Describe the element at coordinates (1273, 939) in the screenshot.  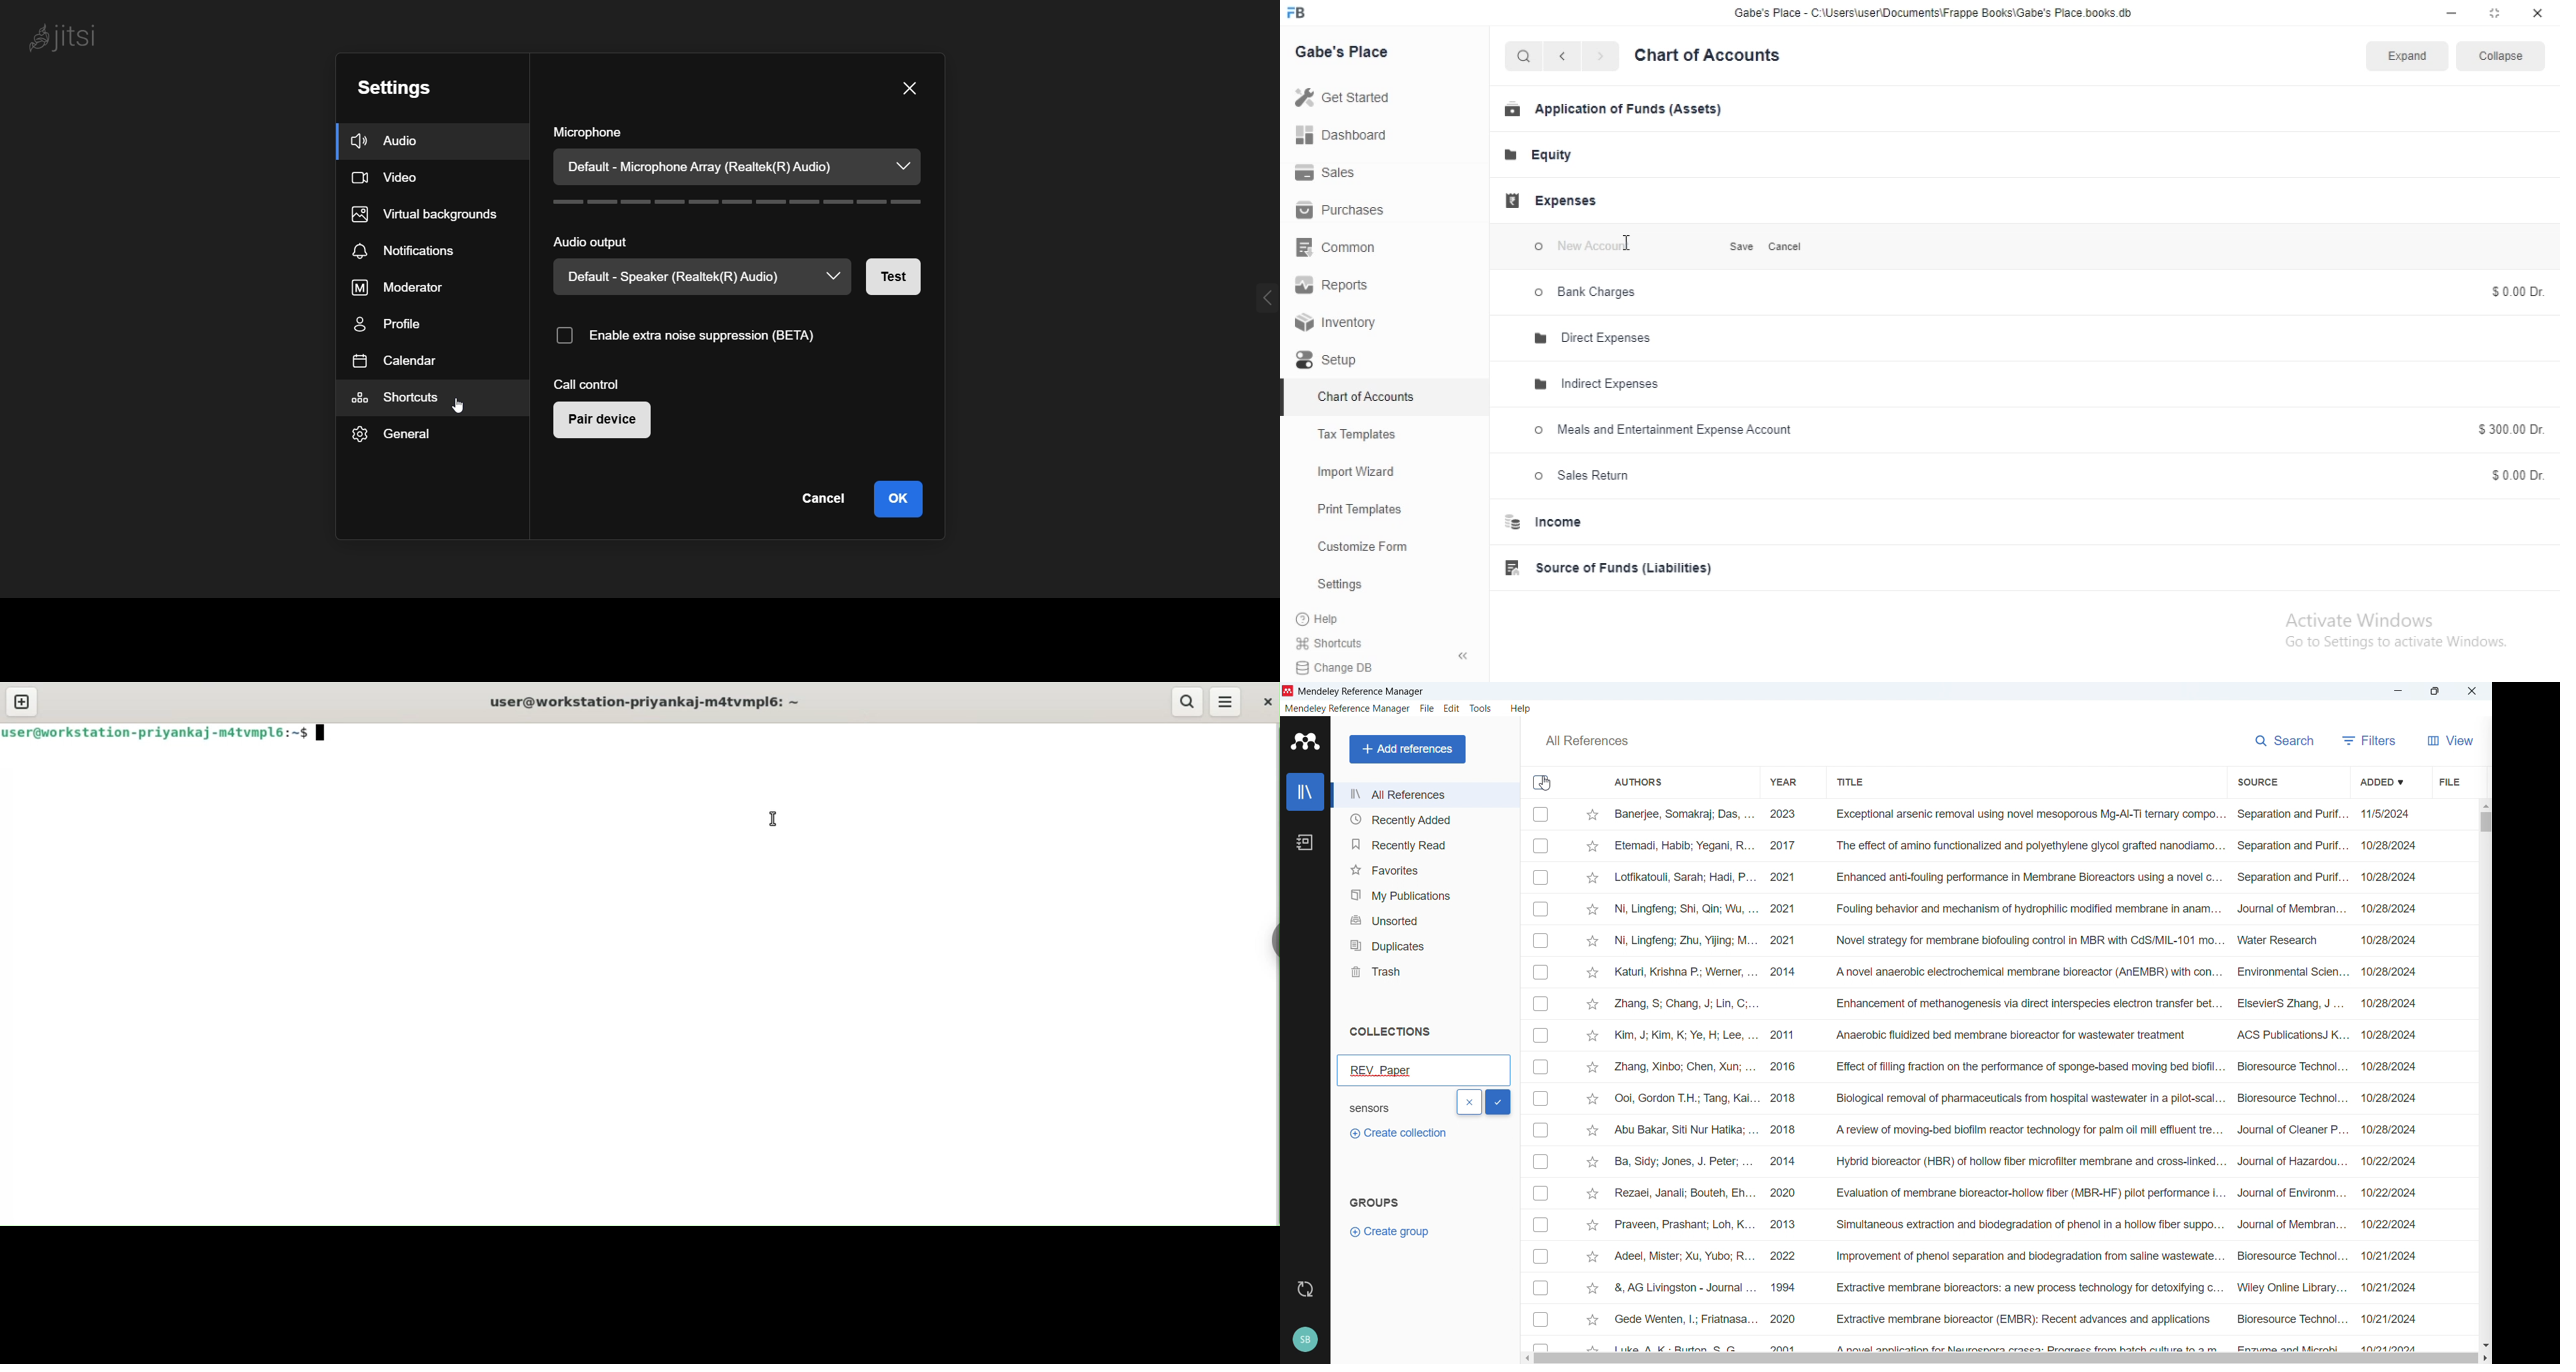
I see `sidebar` at that location.